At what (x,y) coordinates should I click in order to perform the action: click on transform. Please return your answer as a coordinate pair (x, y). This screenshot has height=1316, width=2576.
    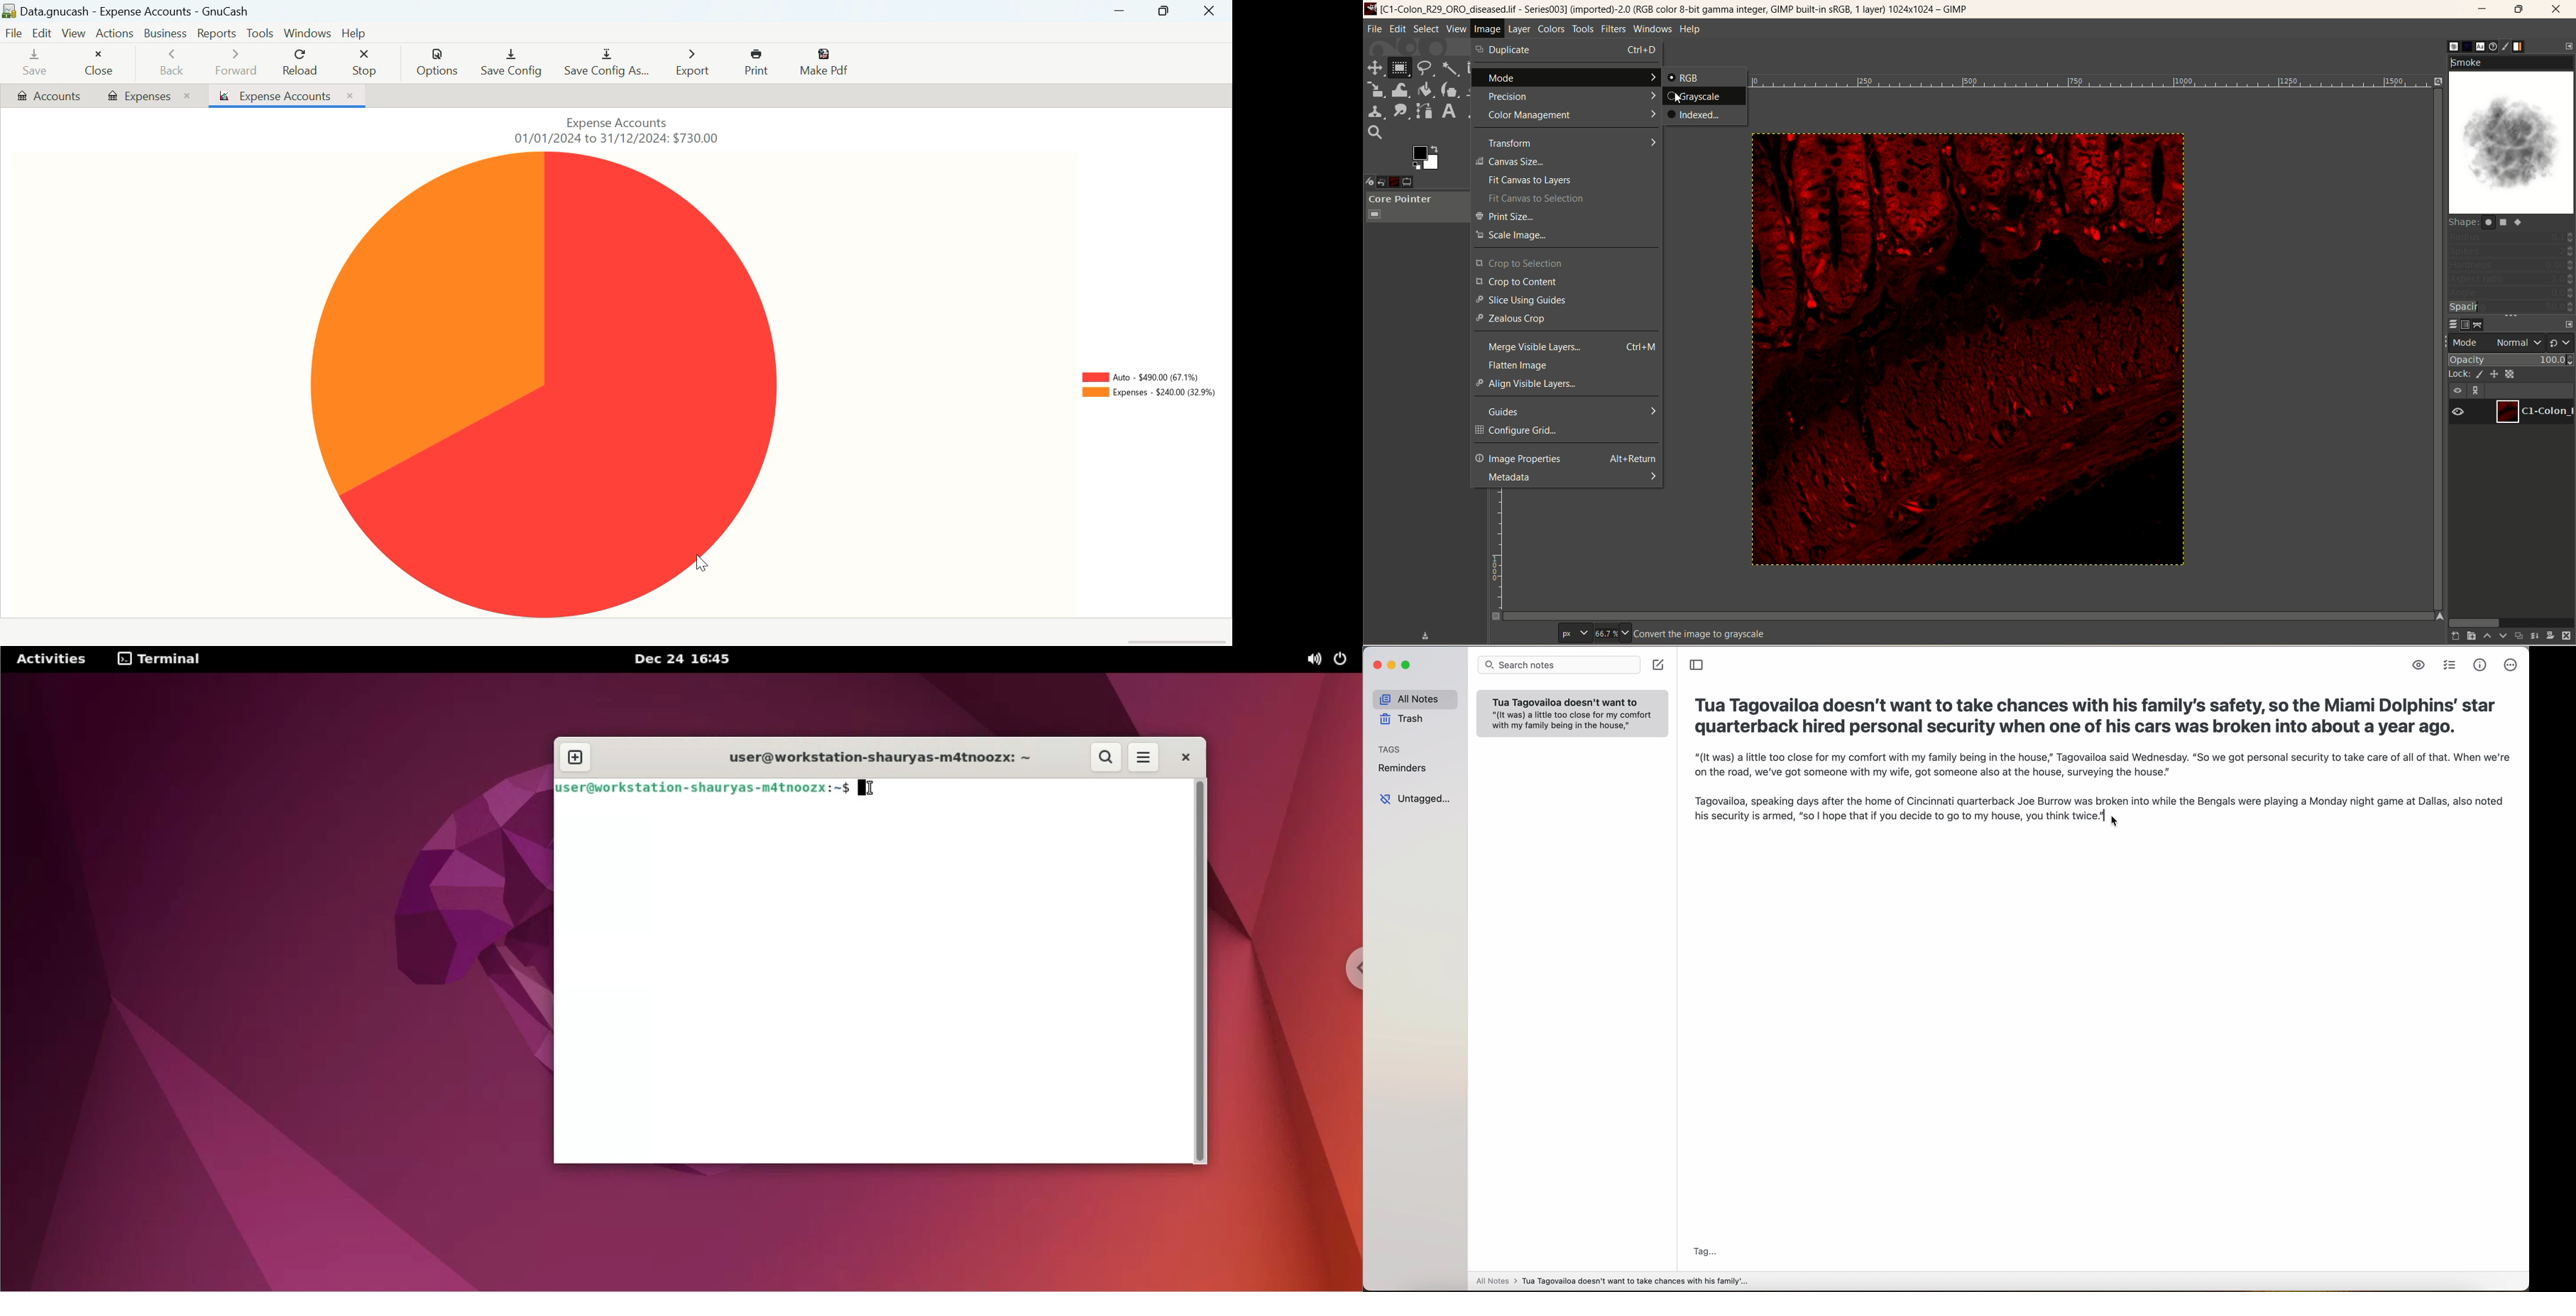
    Looking at the image, I should click on (1567, 143).